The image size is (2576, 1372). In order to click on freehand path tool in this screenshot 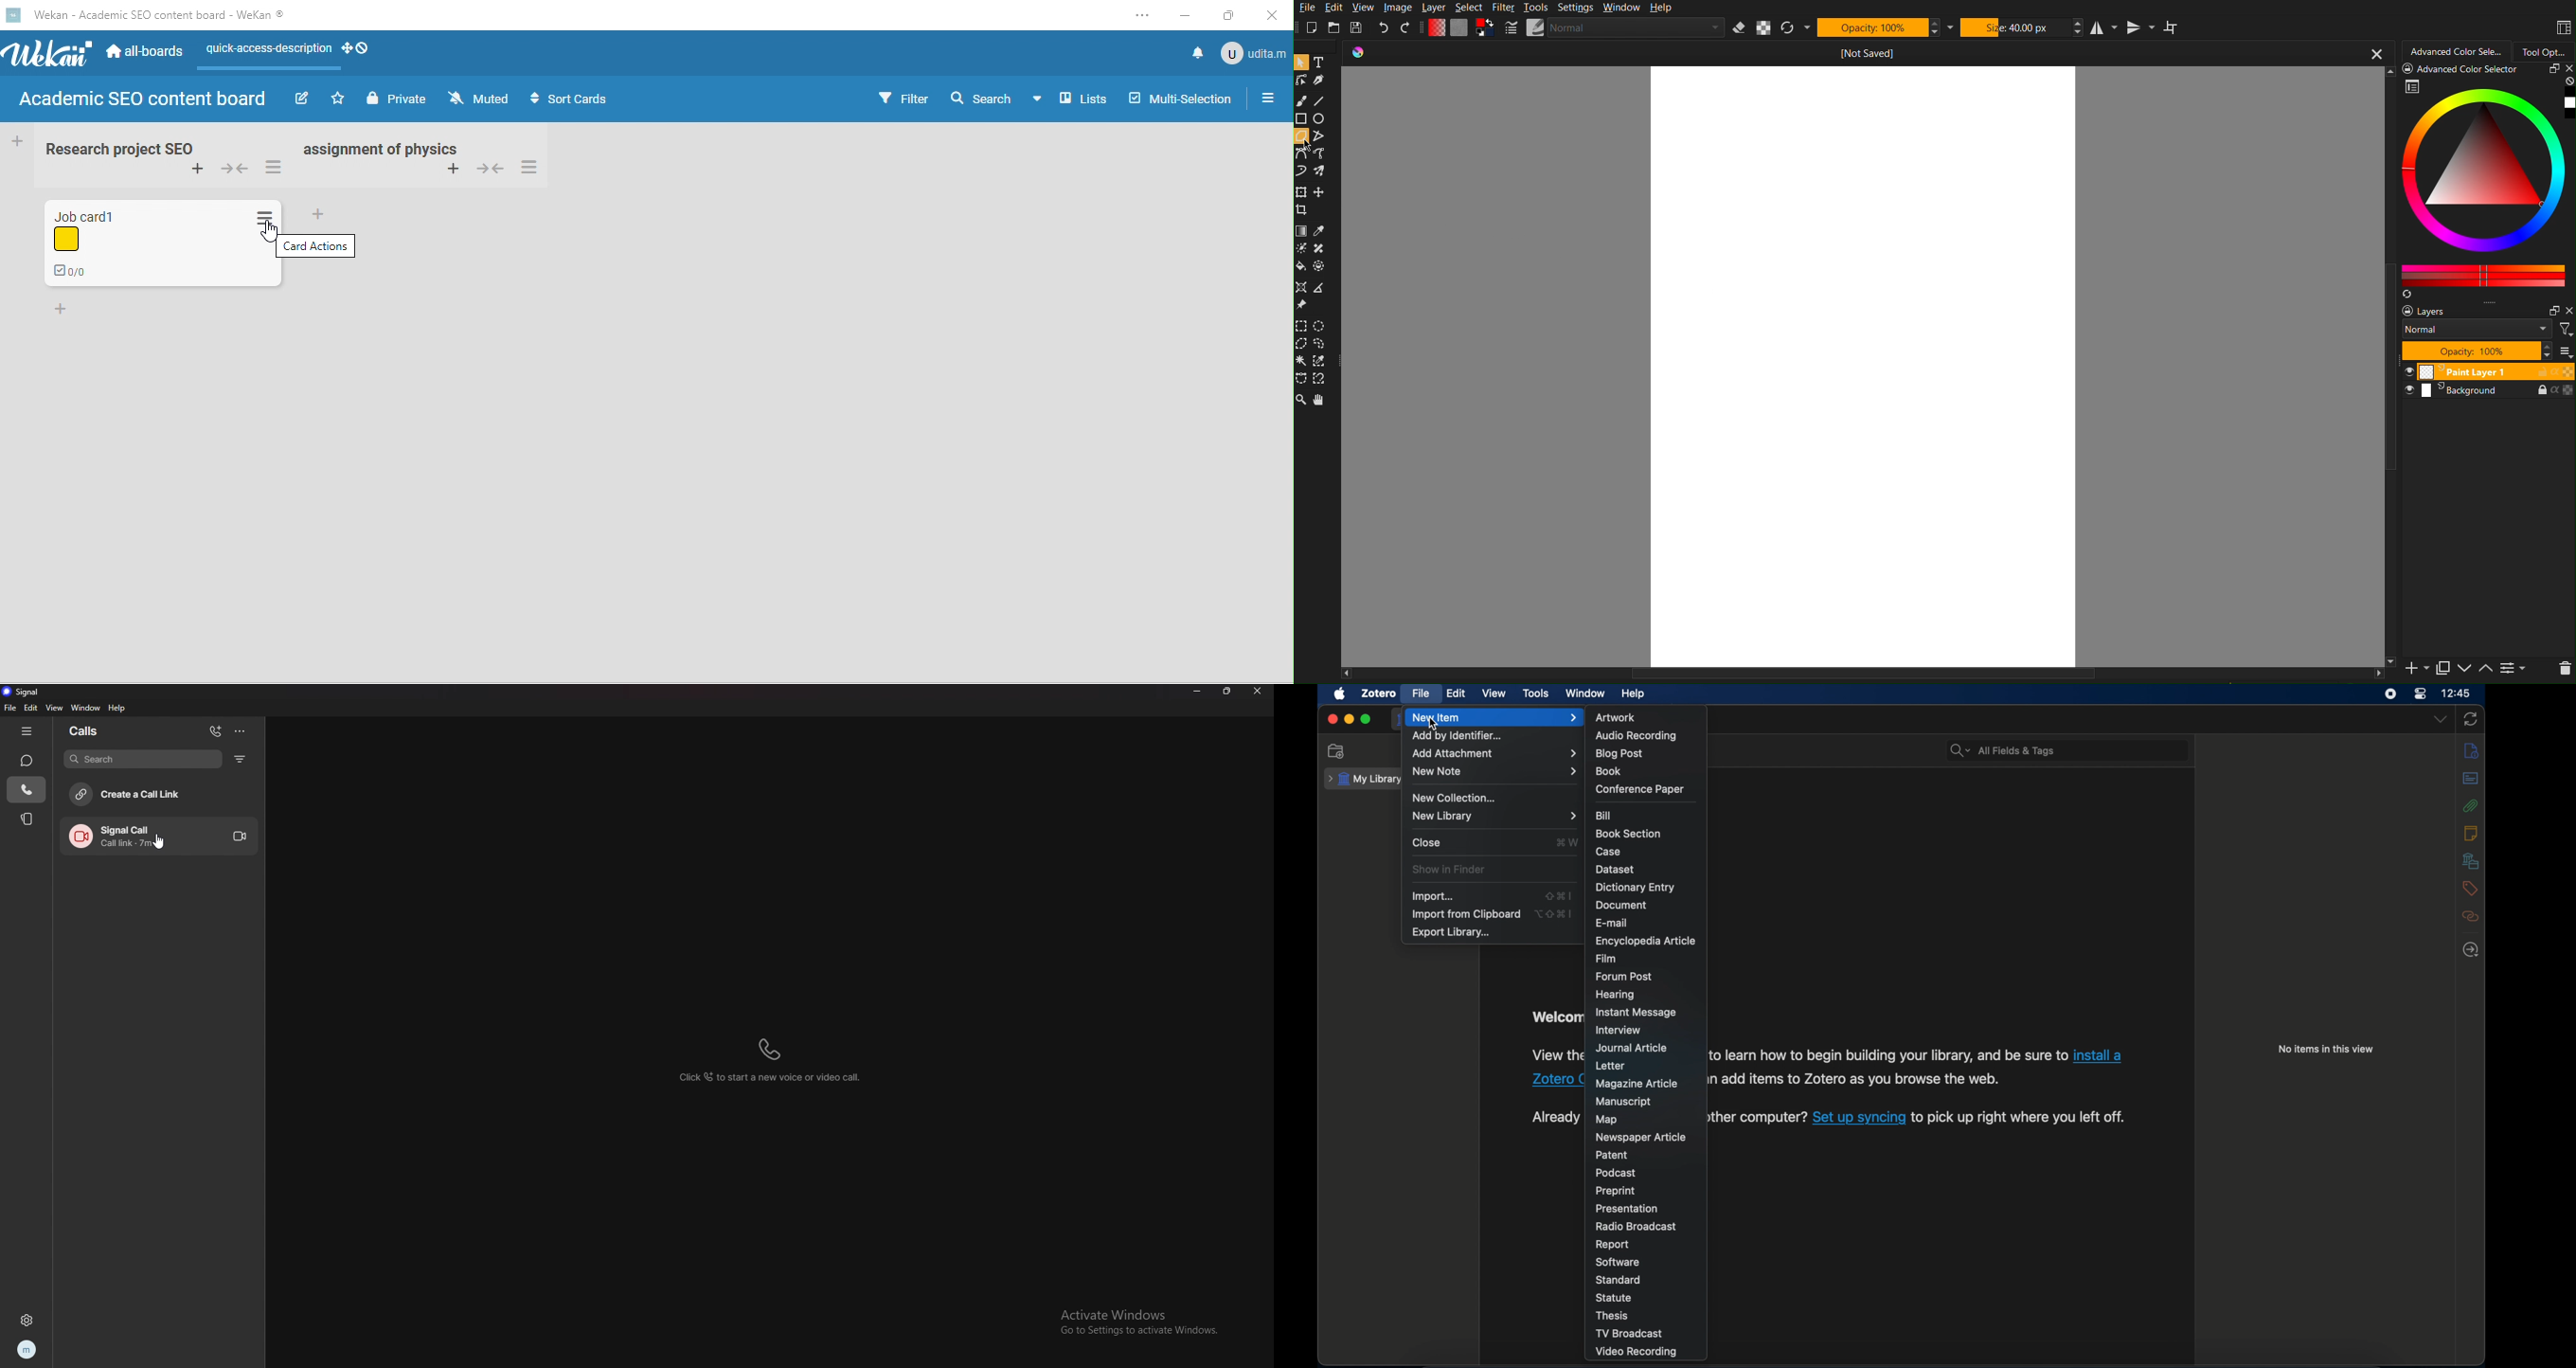, I will do `click(1324, 154)`.